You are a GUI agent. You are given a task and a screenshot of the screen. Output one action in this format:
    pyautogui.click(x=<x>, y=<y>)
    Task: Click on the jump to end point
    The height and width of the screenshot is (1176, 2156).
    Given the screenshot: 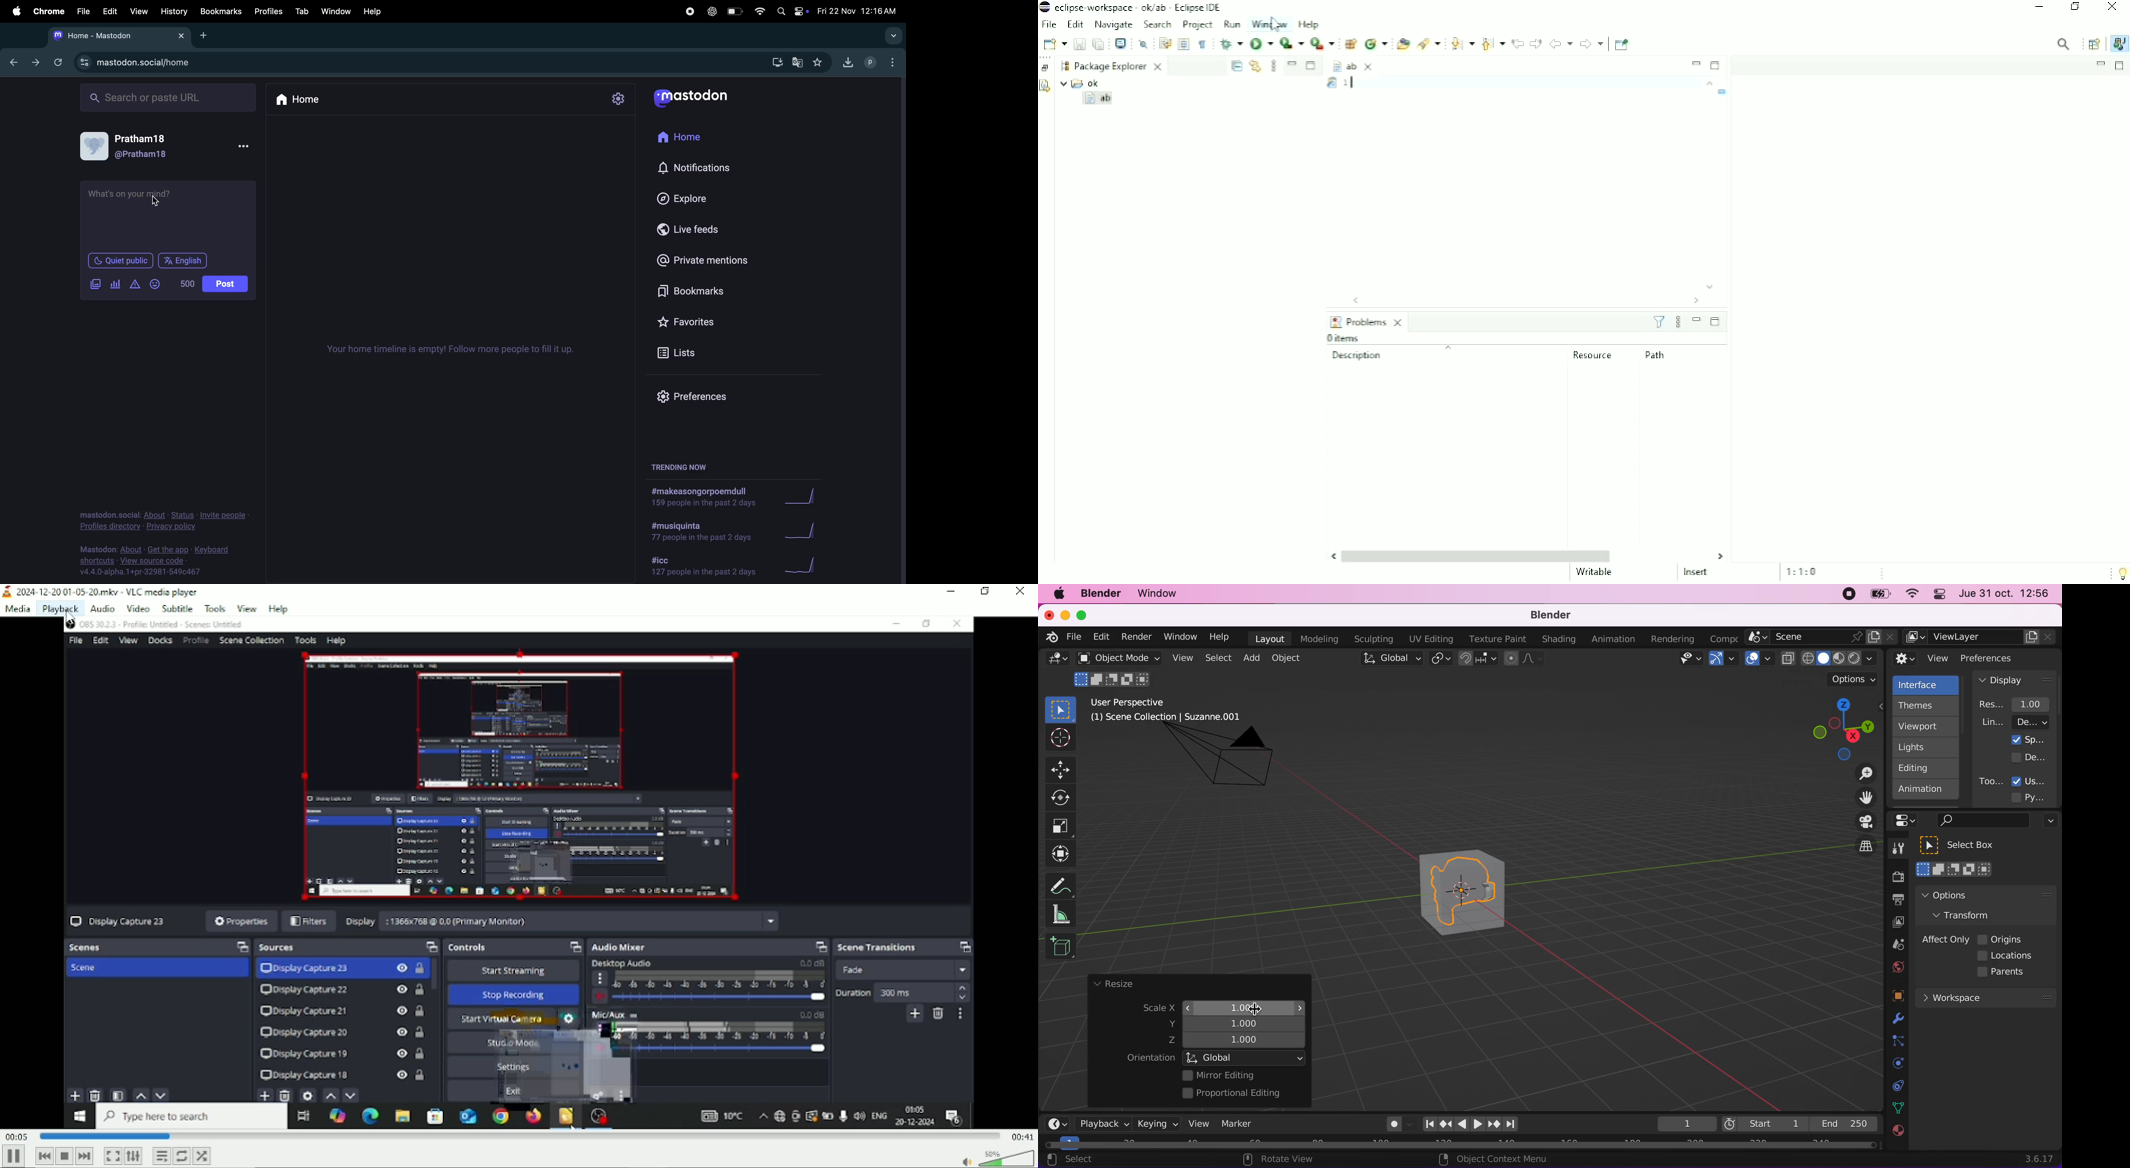 What is the action you would take?
    pyautogui.click(x=1427, y=1124)
    